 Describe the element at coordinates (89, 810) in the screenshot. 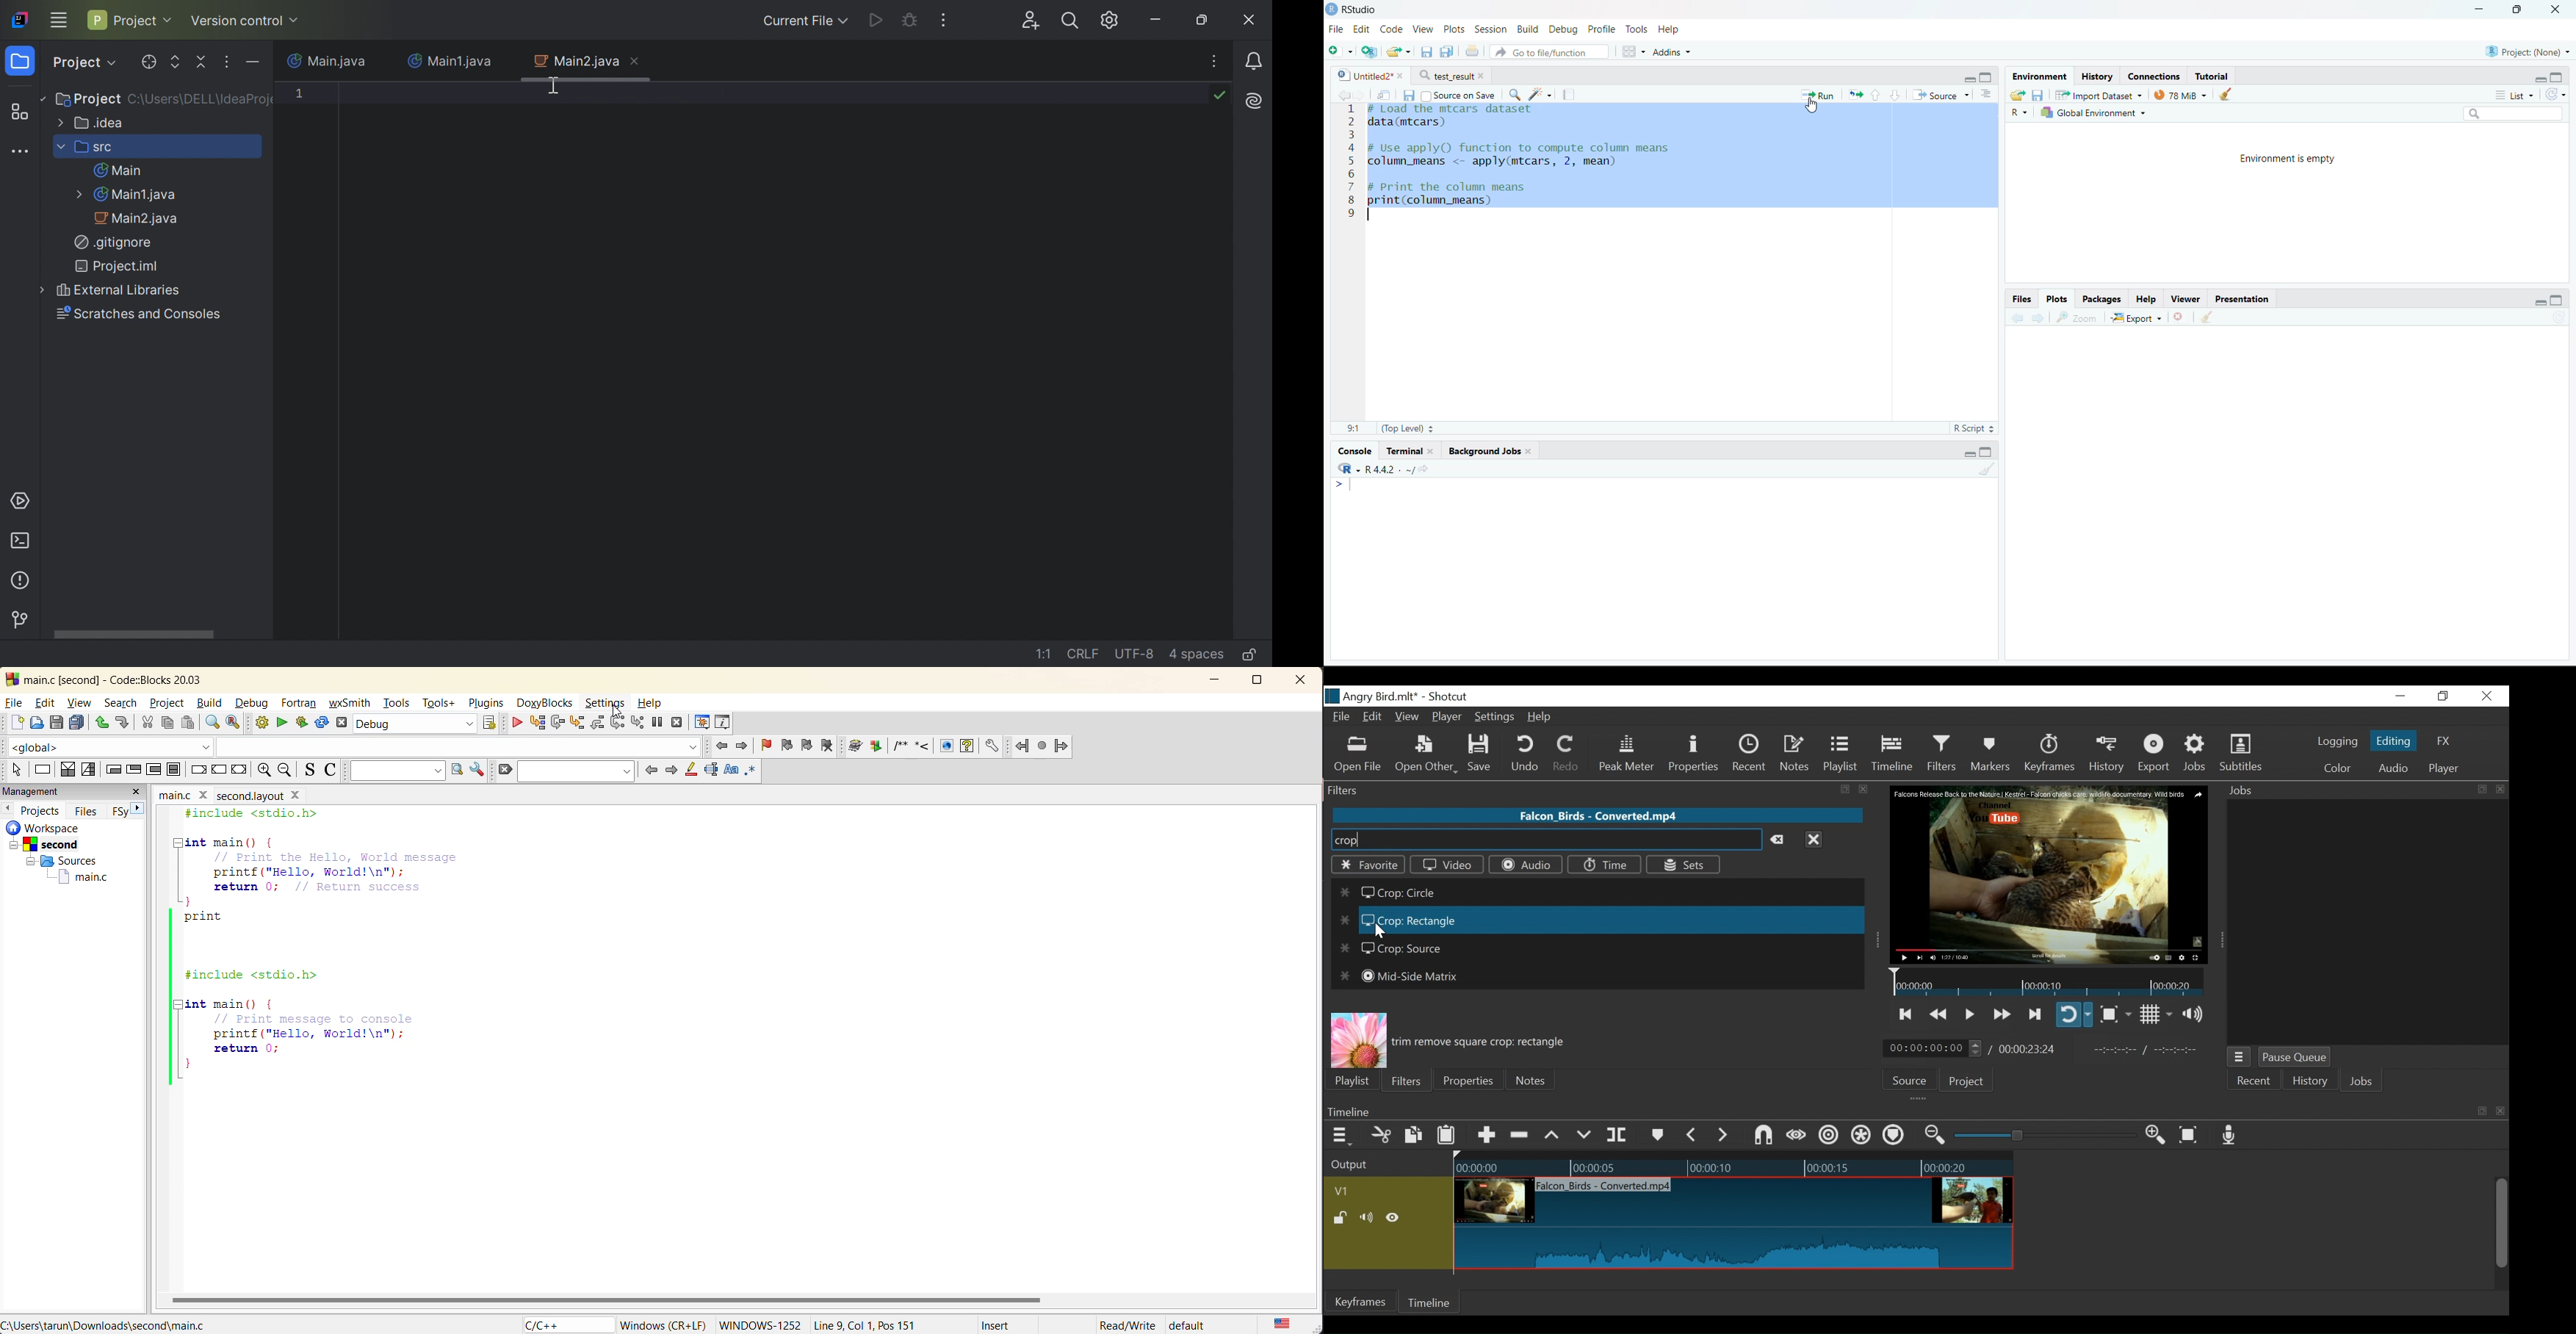

I see `files` at that location.